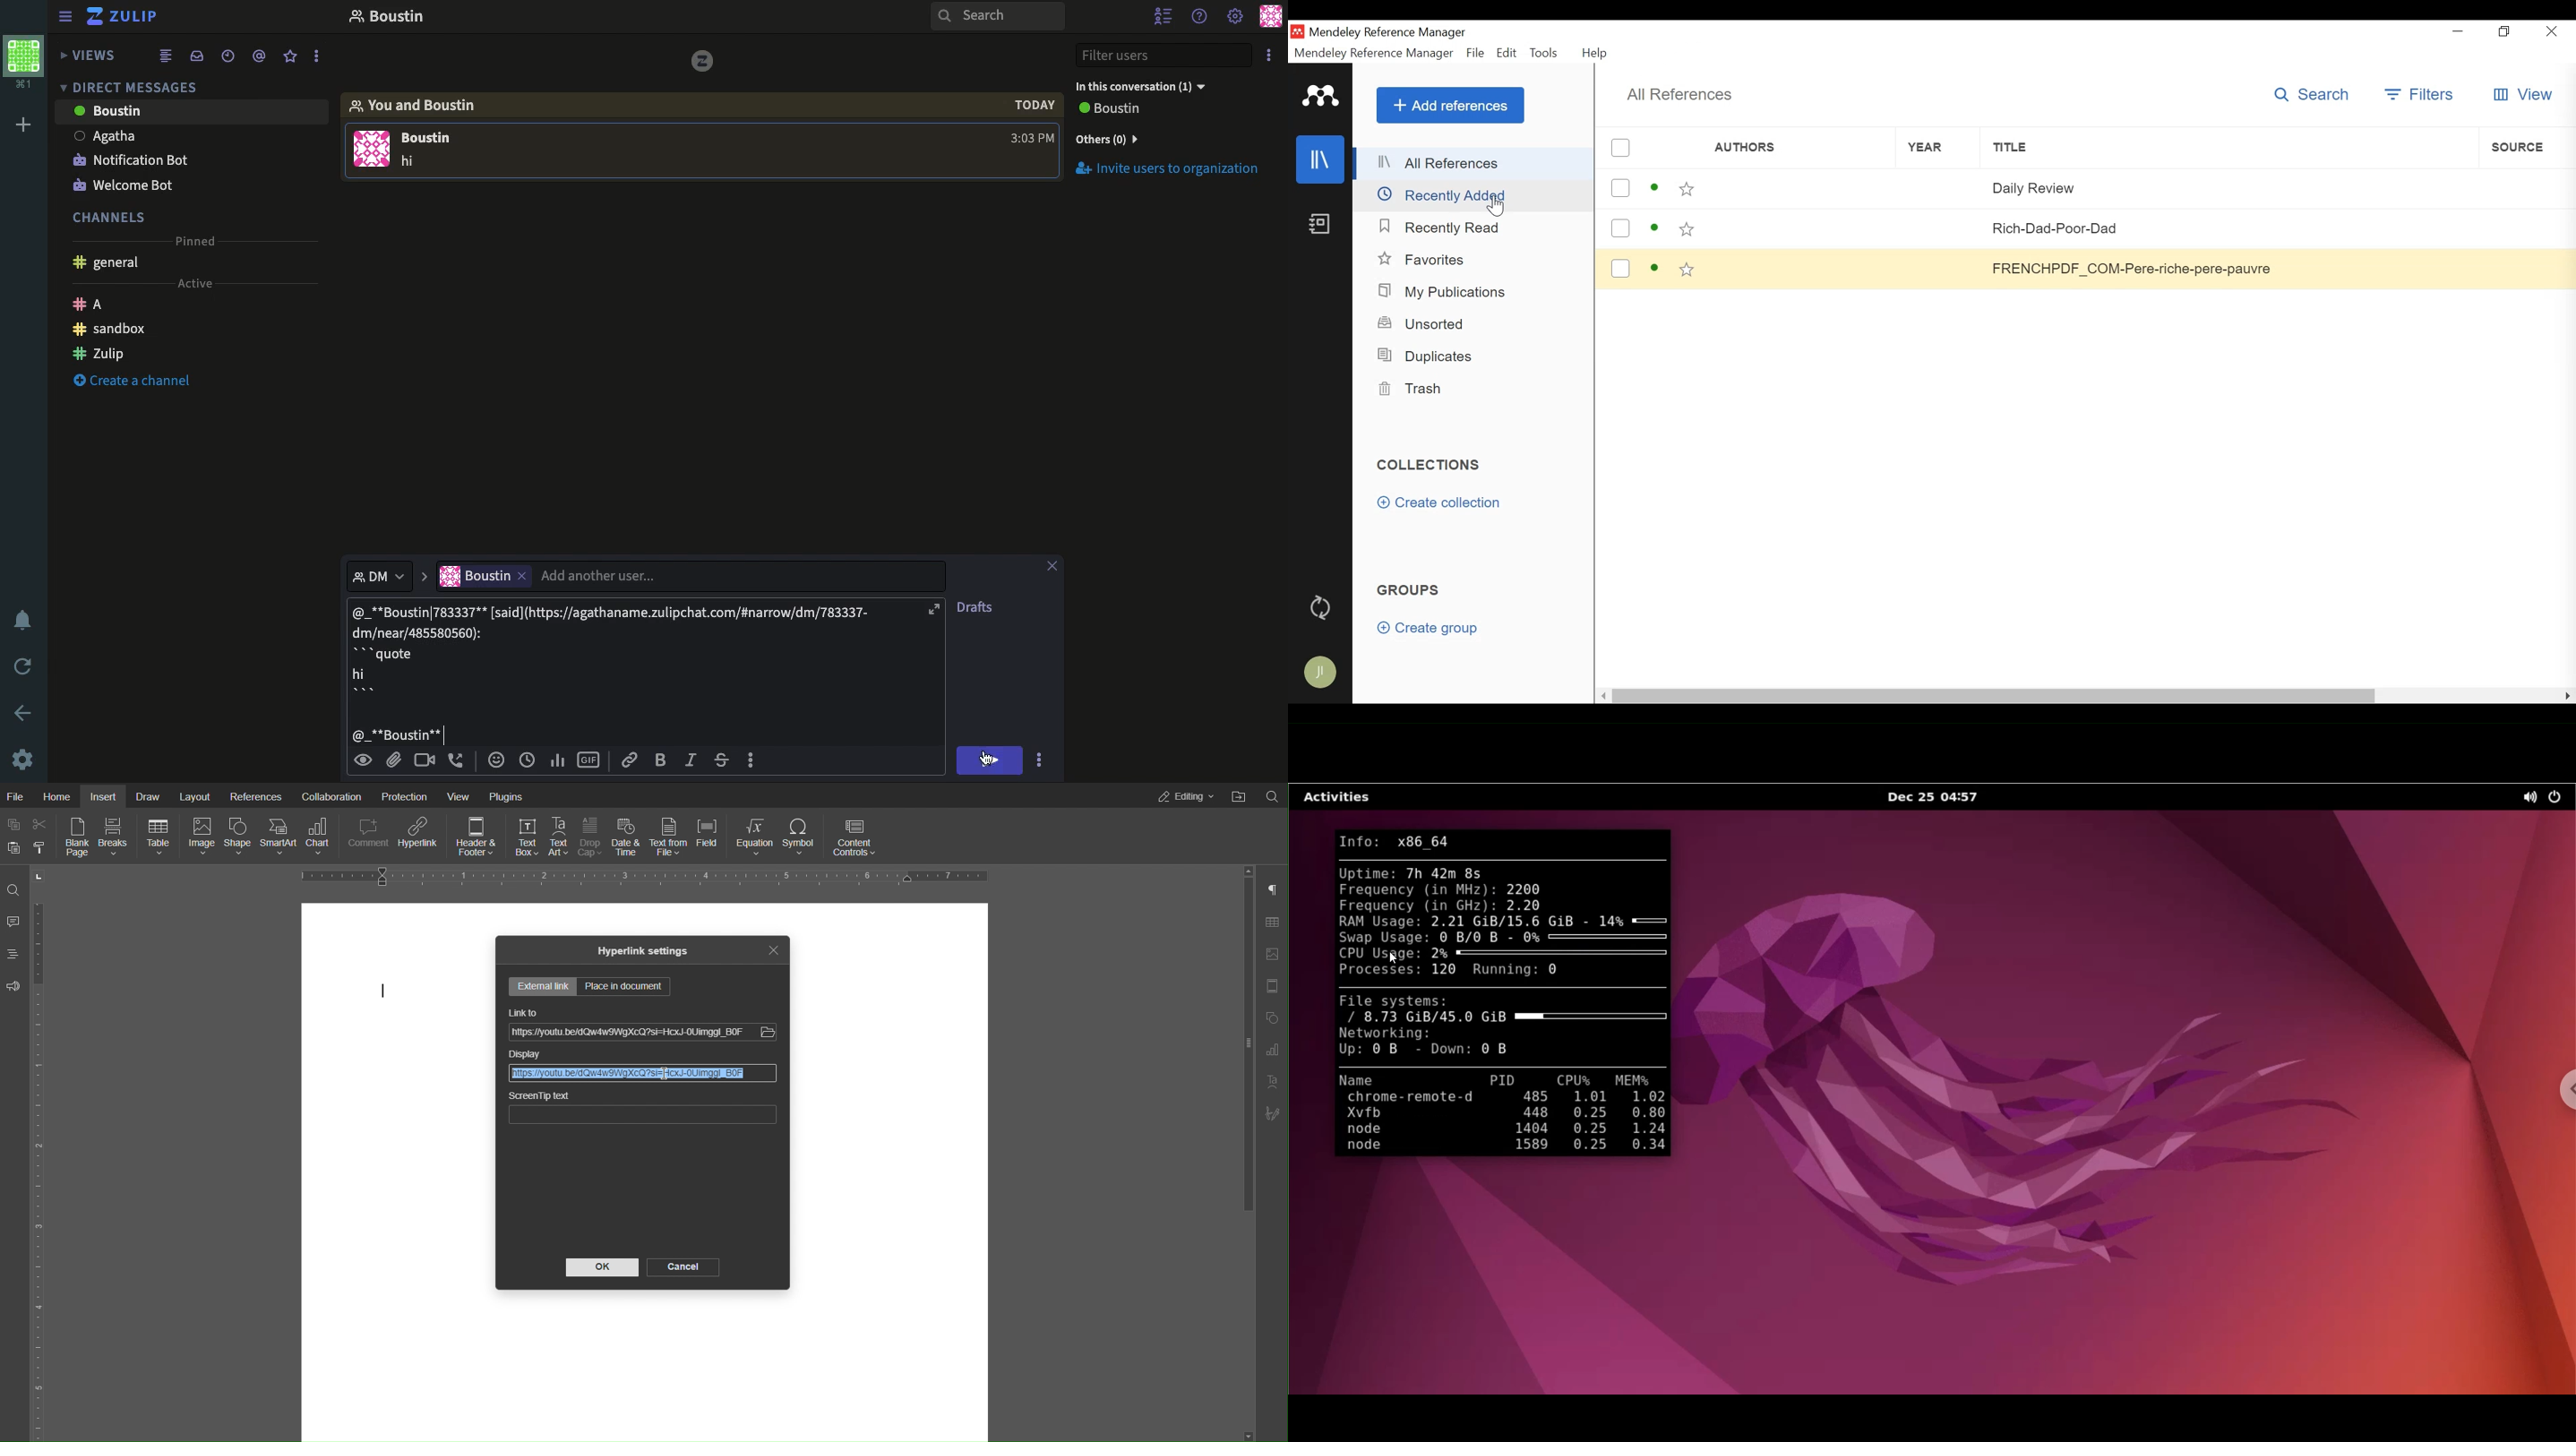 The height and width of the screenshot is (1456, 2576). I want to click on Recently Read, so click(1443, 228).